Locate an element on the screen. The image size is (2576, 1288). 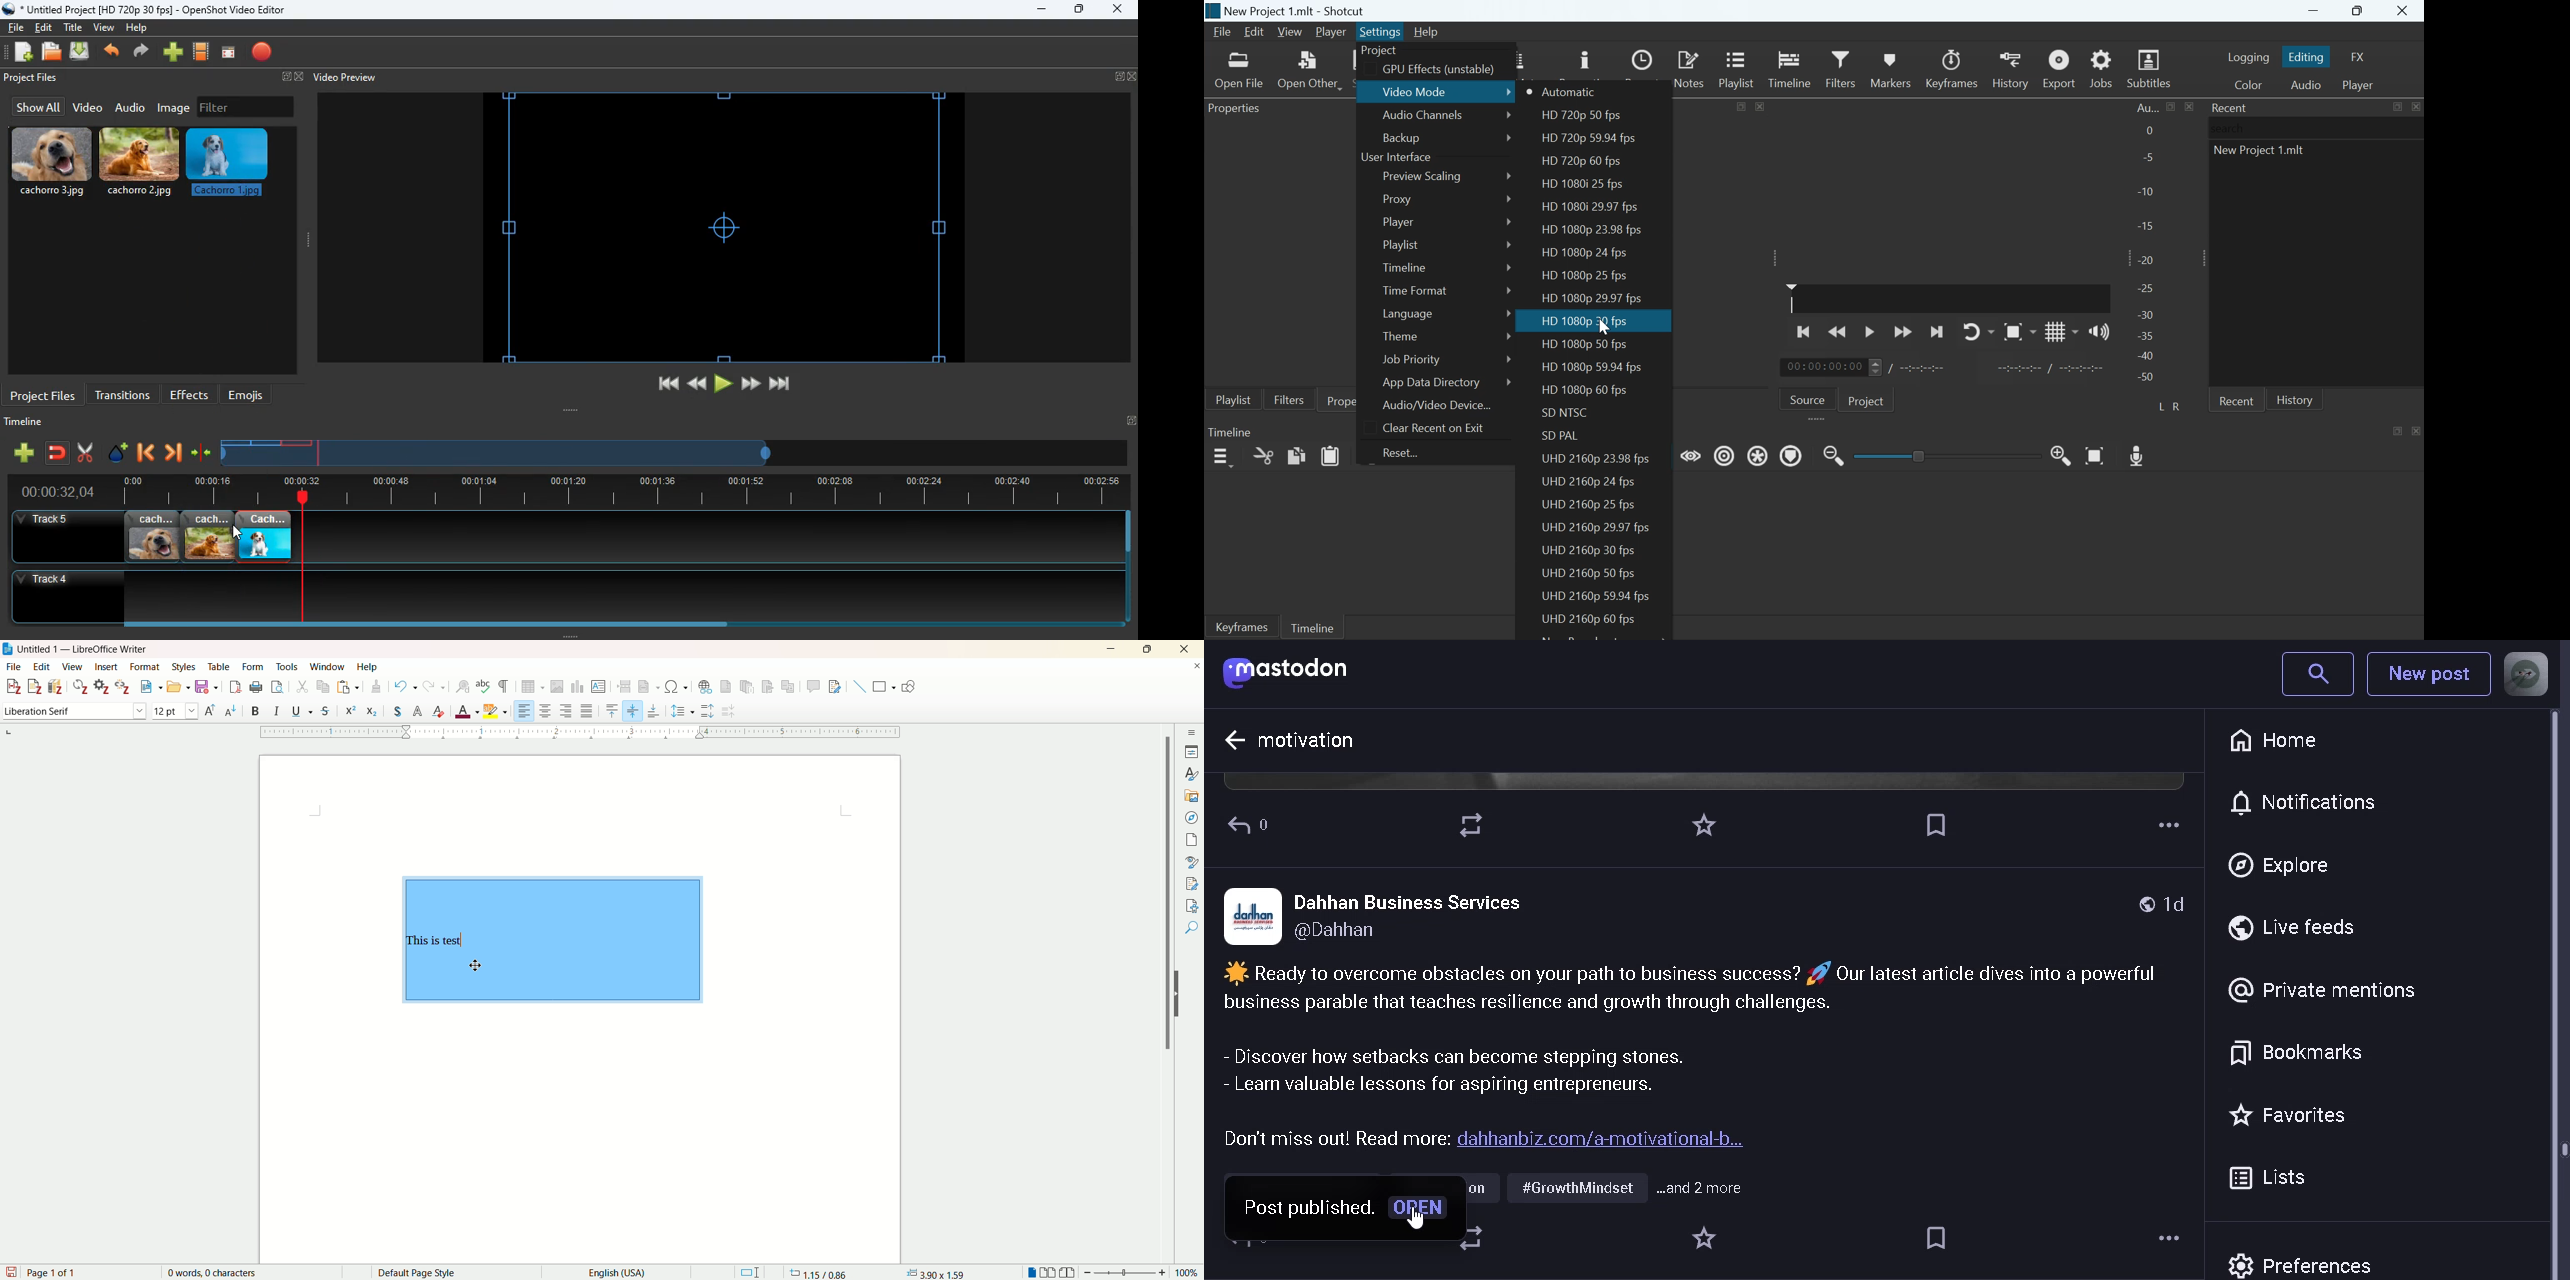
before is located at coordinates (109, 712).